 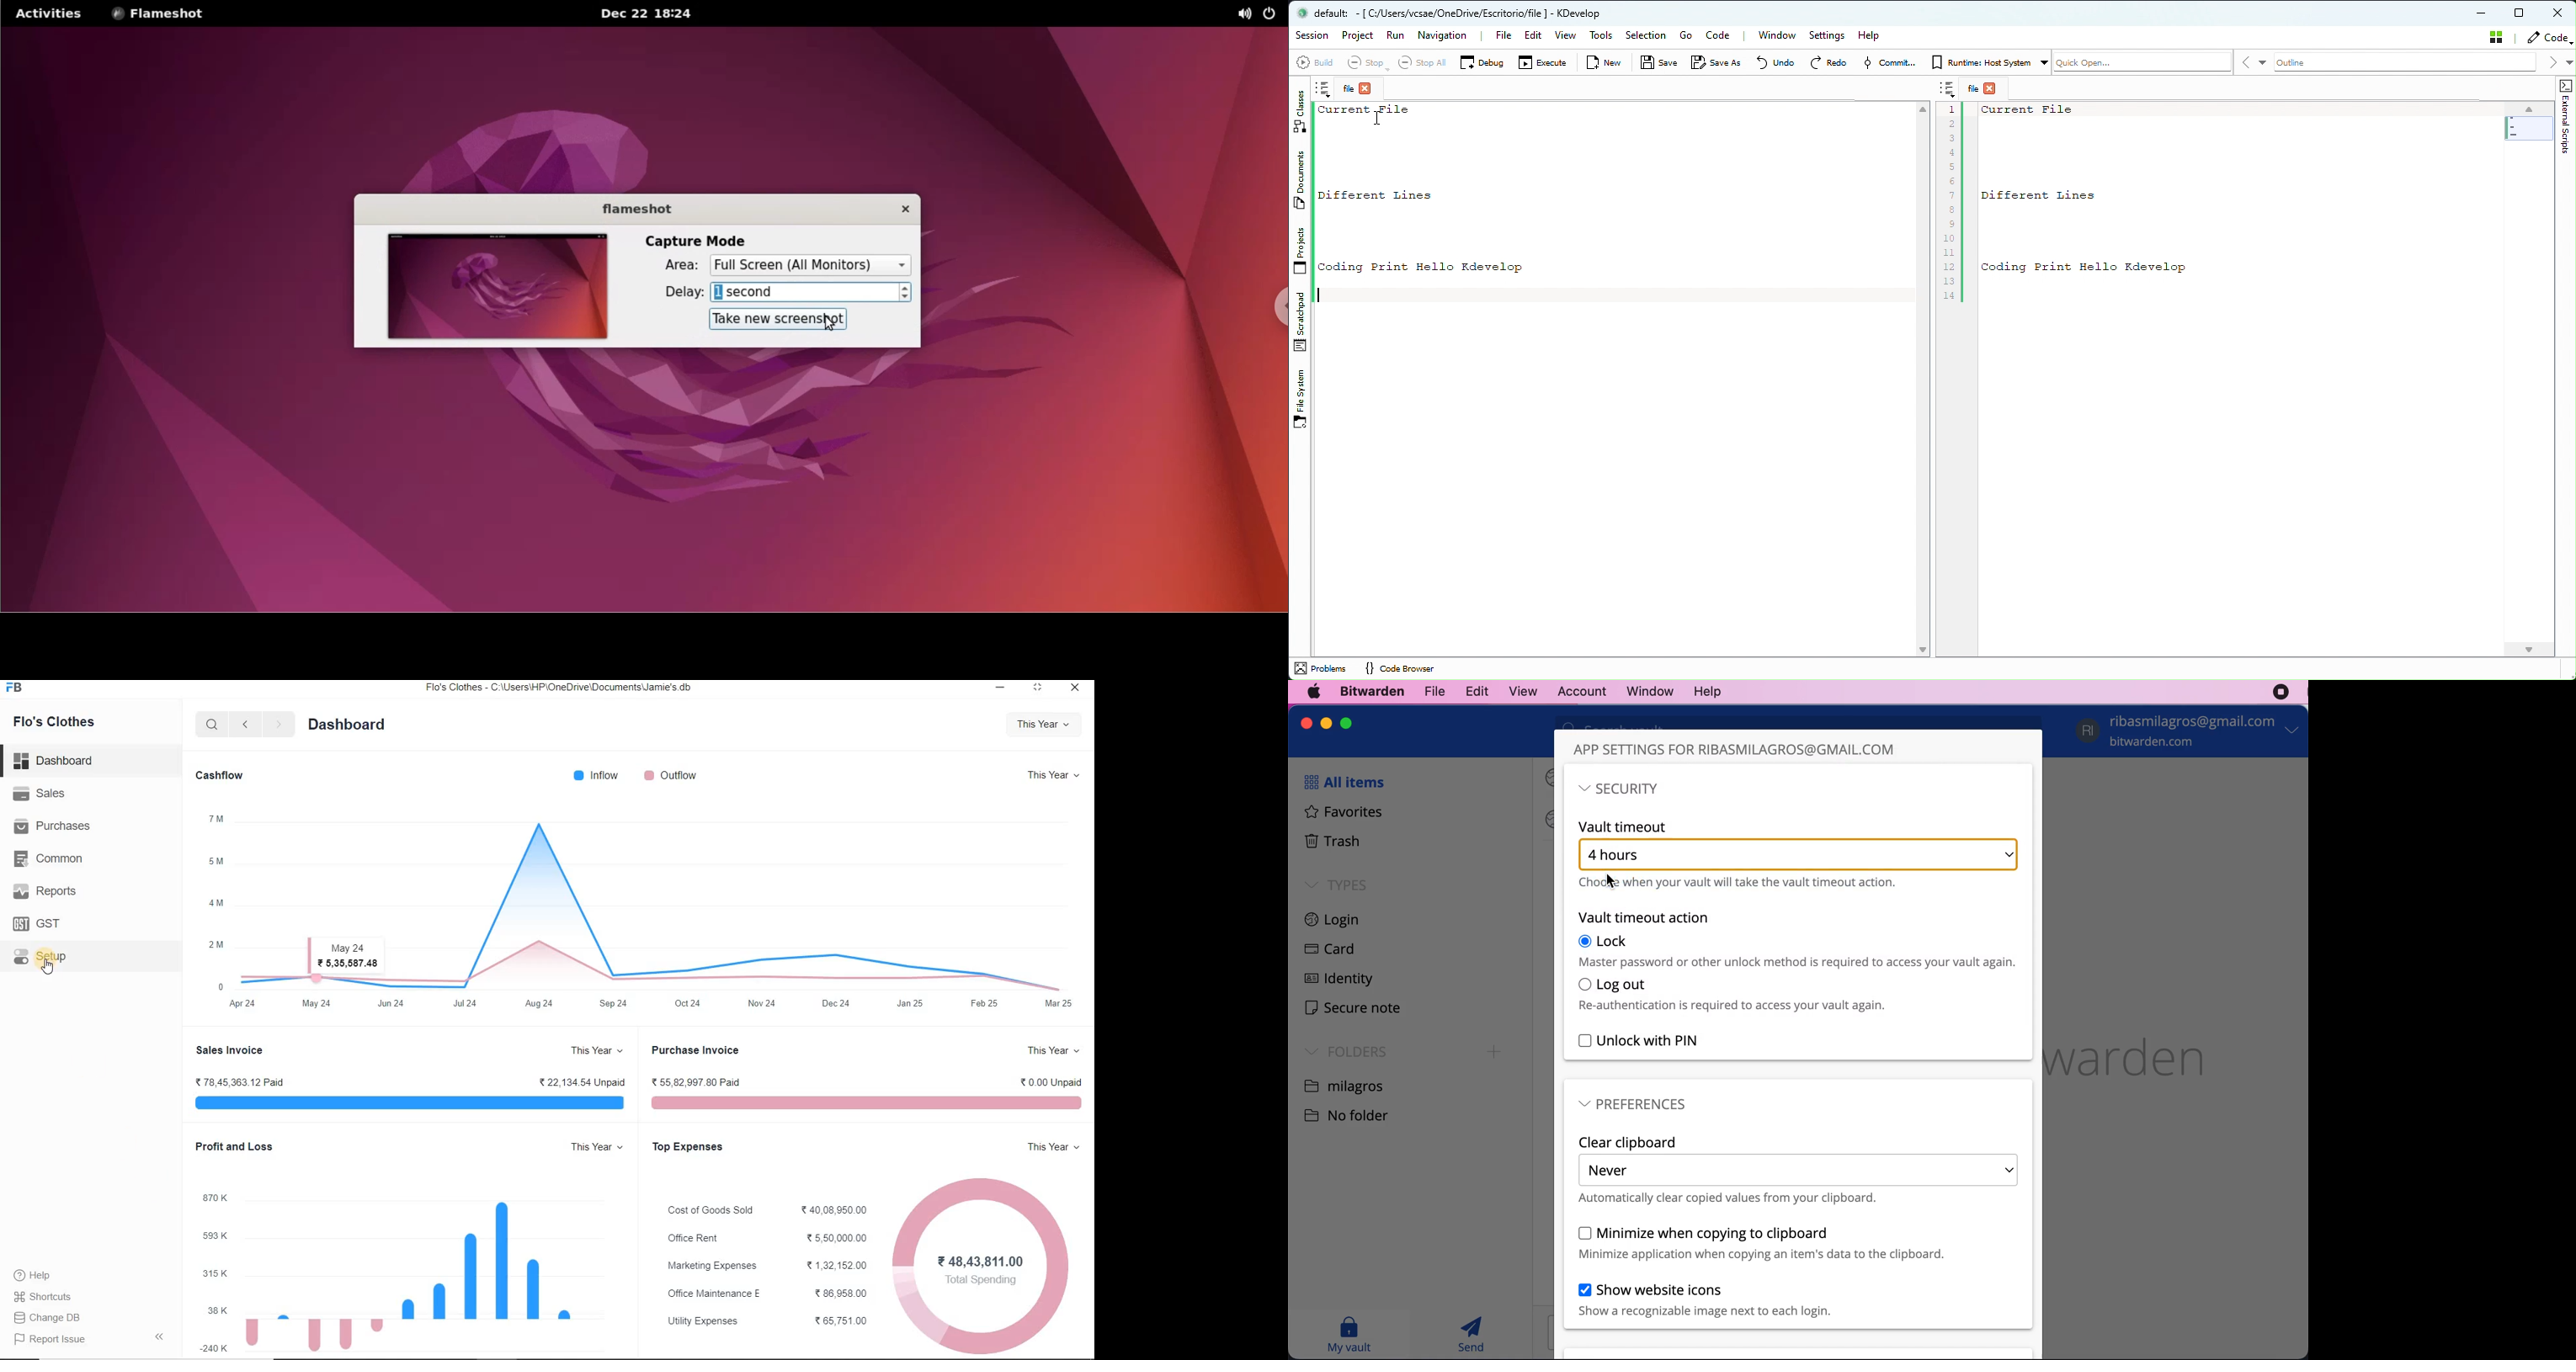 I want to click on Save as, so click(x=1716, y=63).